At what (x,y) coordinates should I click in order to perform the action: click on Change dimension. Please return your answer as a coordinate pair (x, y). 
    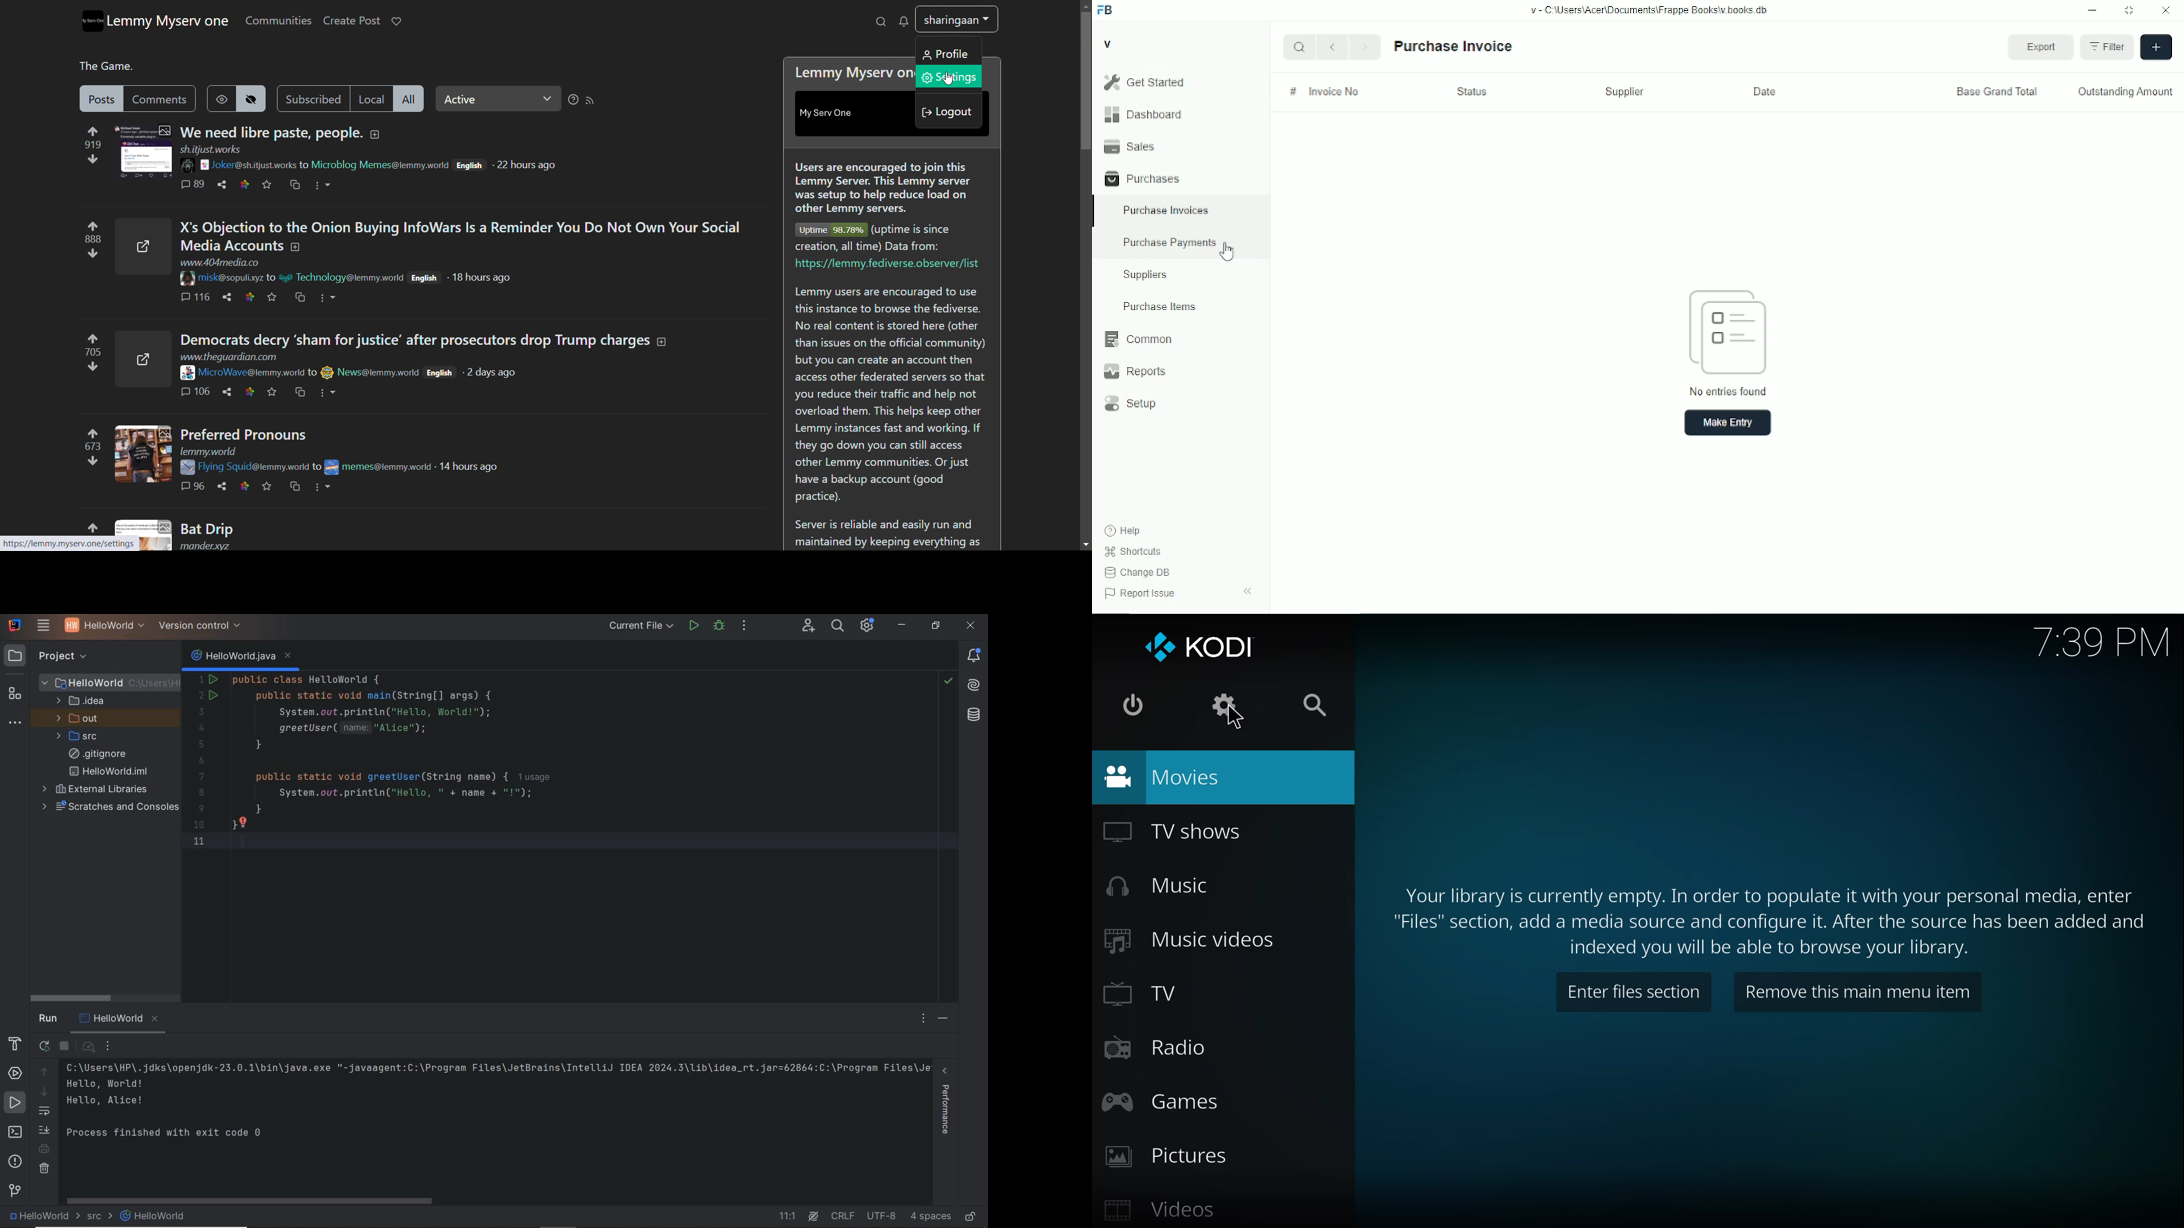
    Looking at the image, I should click on (2129, 10).